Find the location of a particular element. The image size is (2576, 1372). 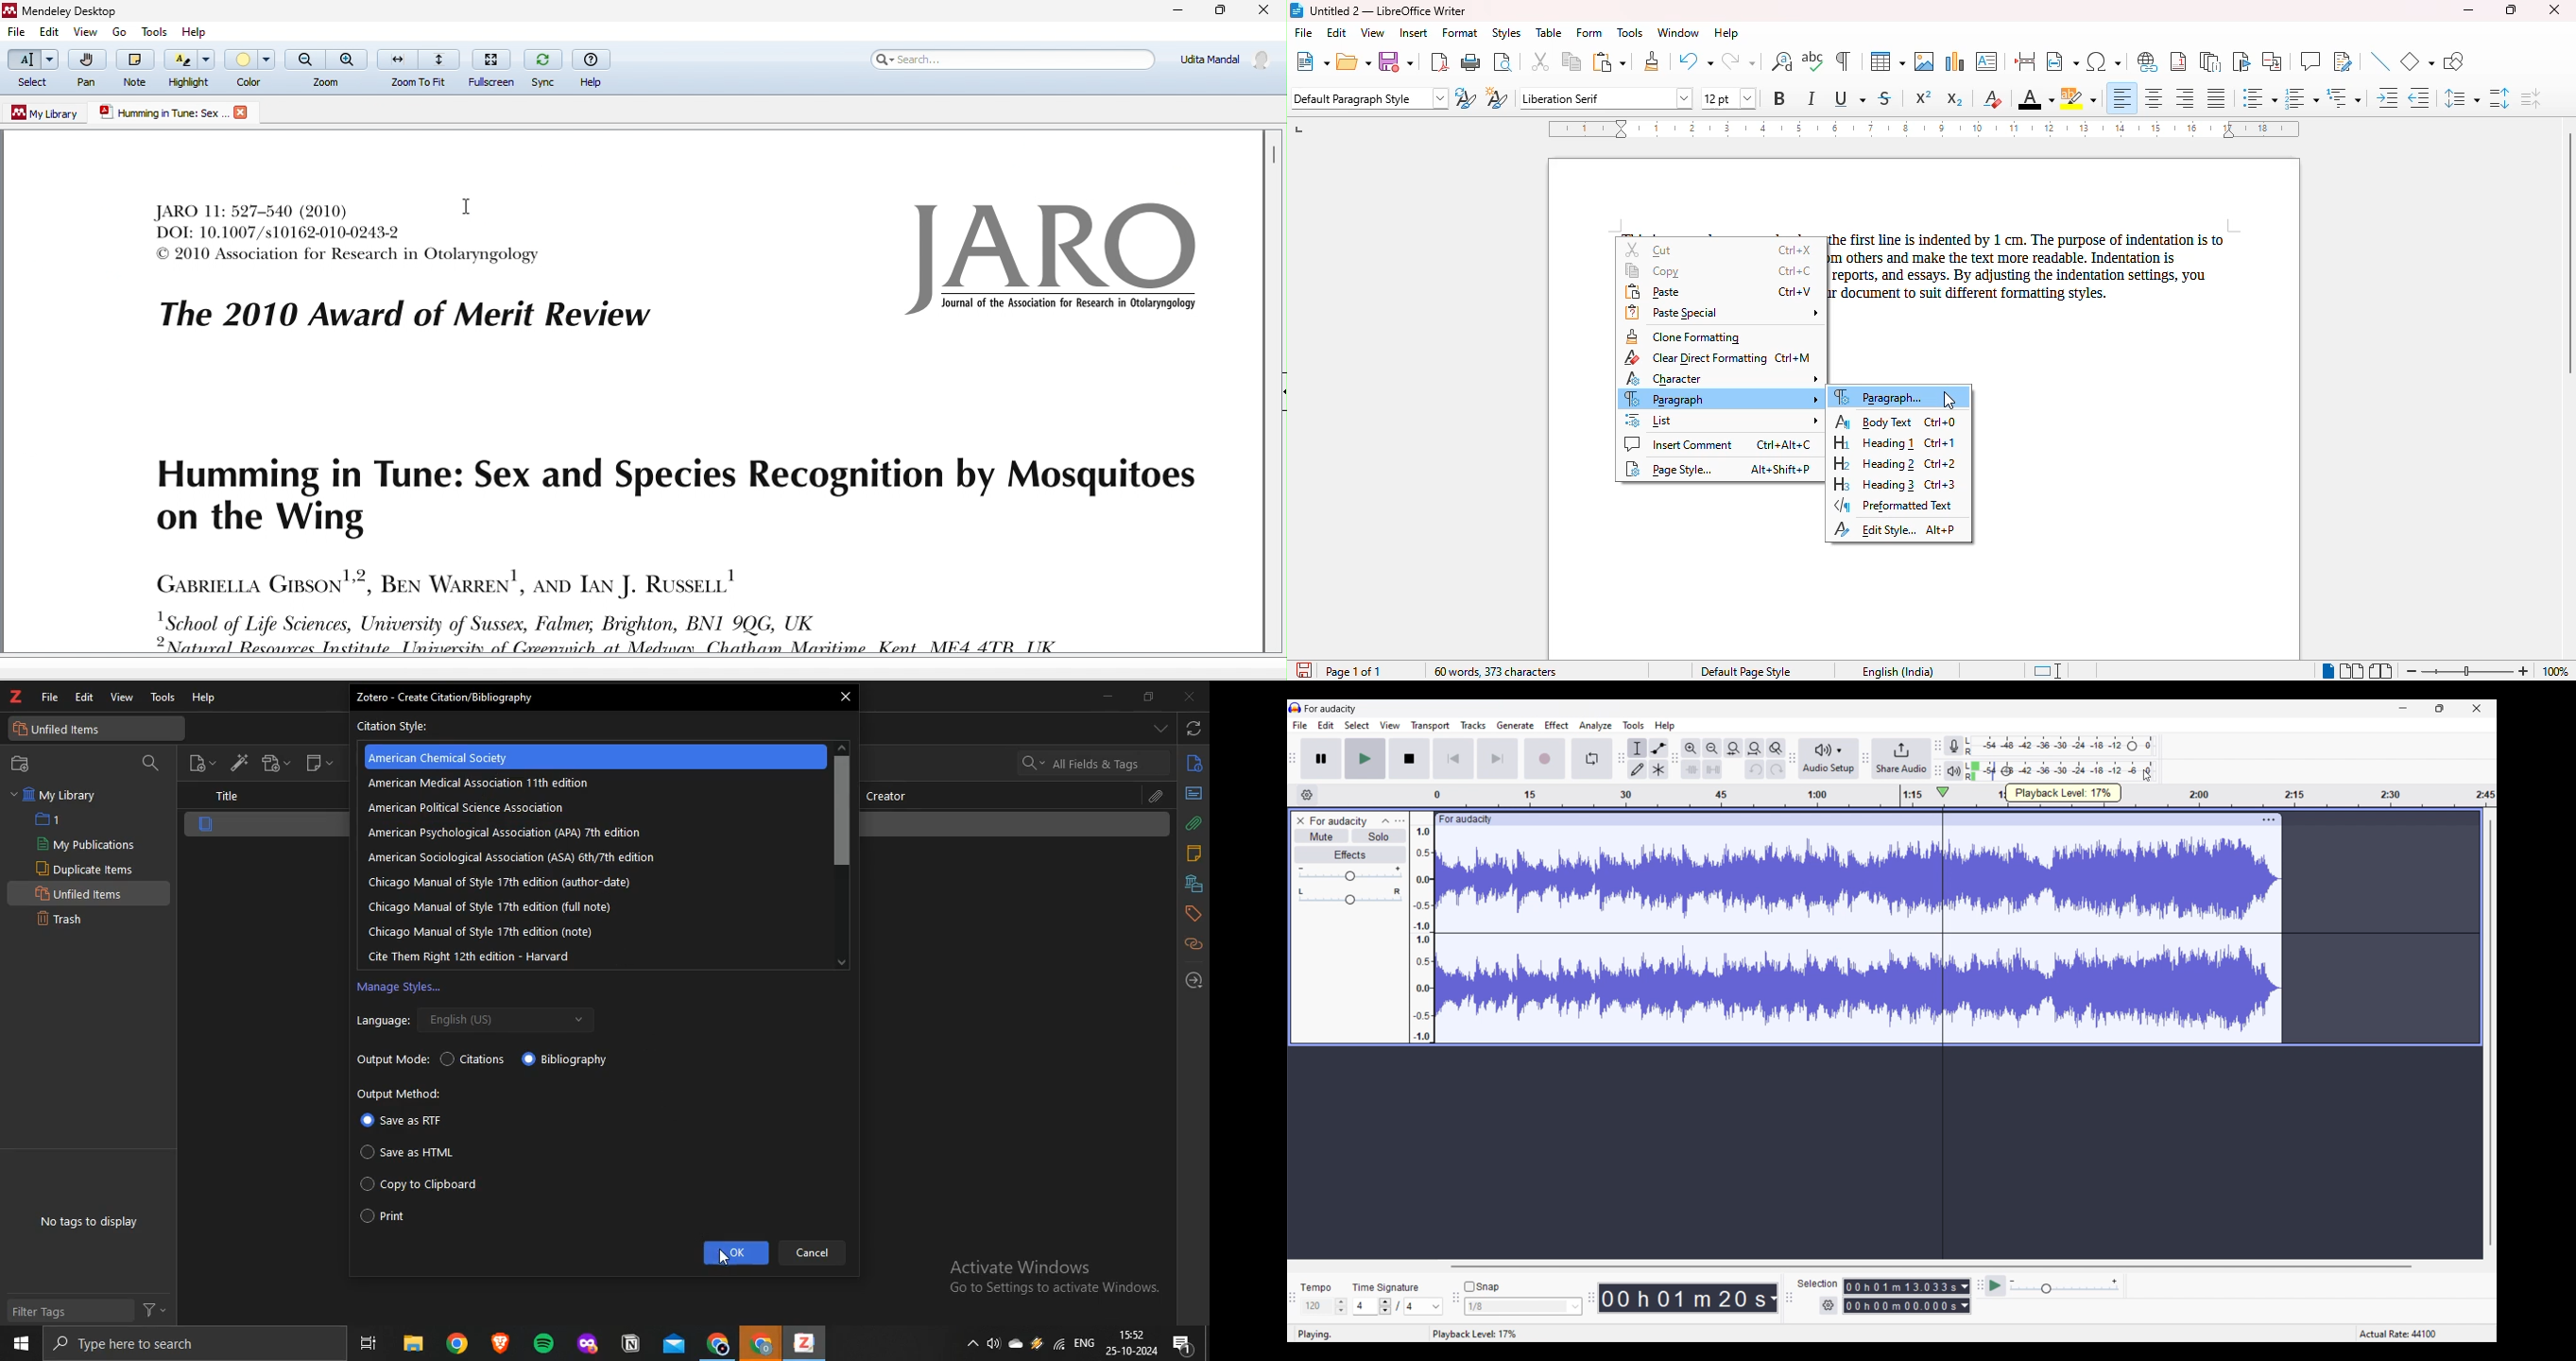

help is located at coordinates (206, 698).